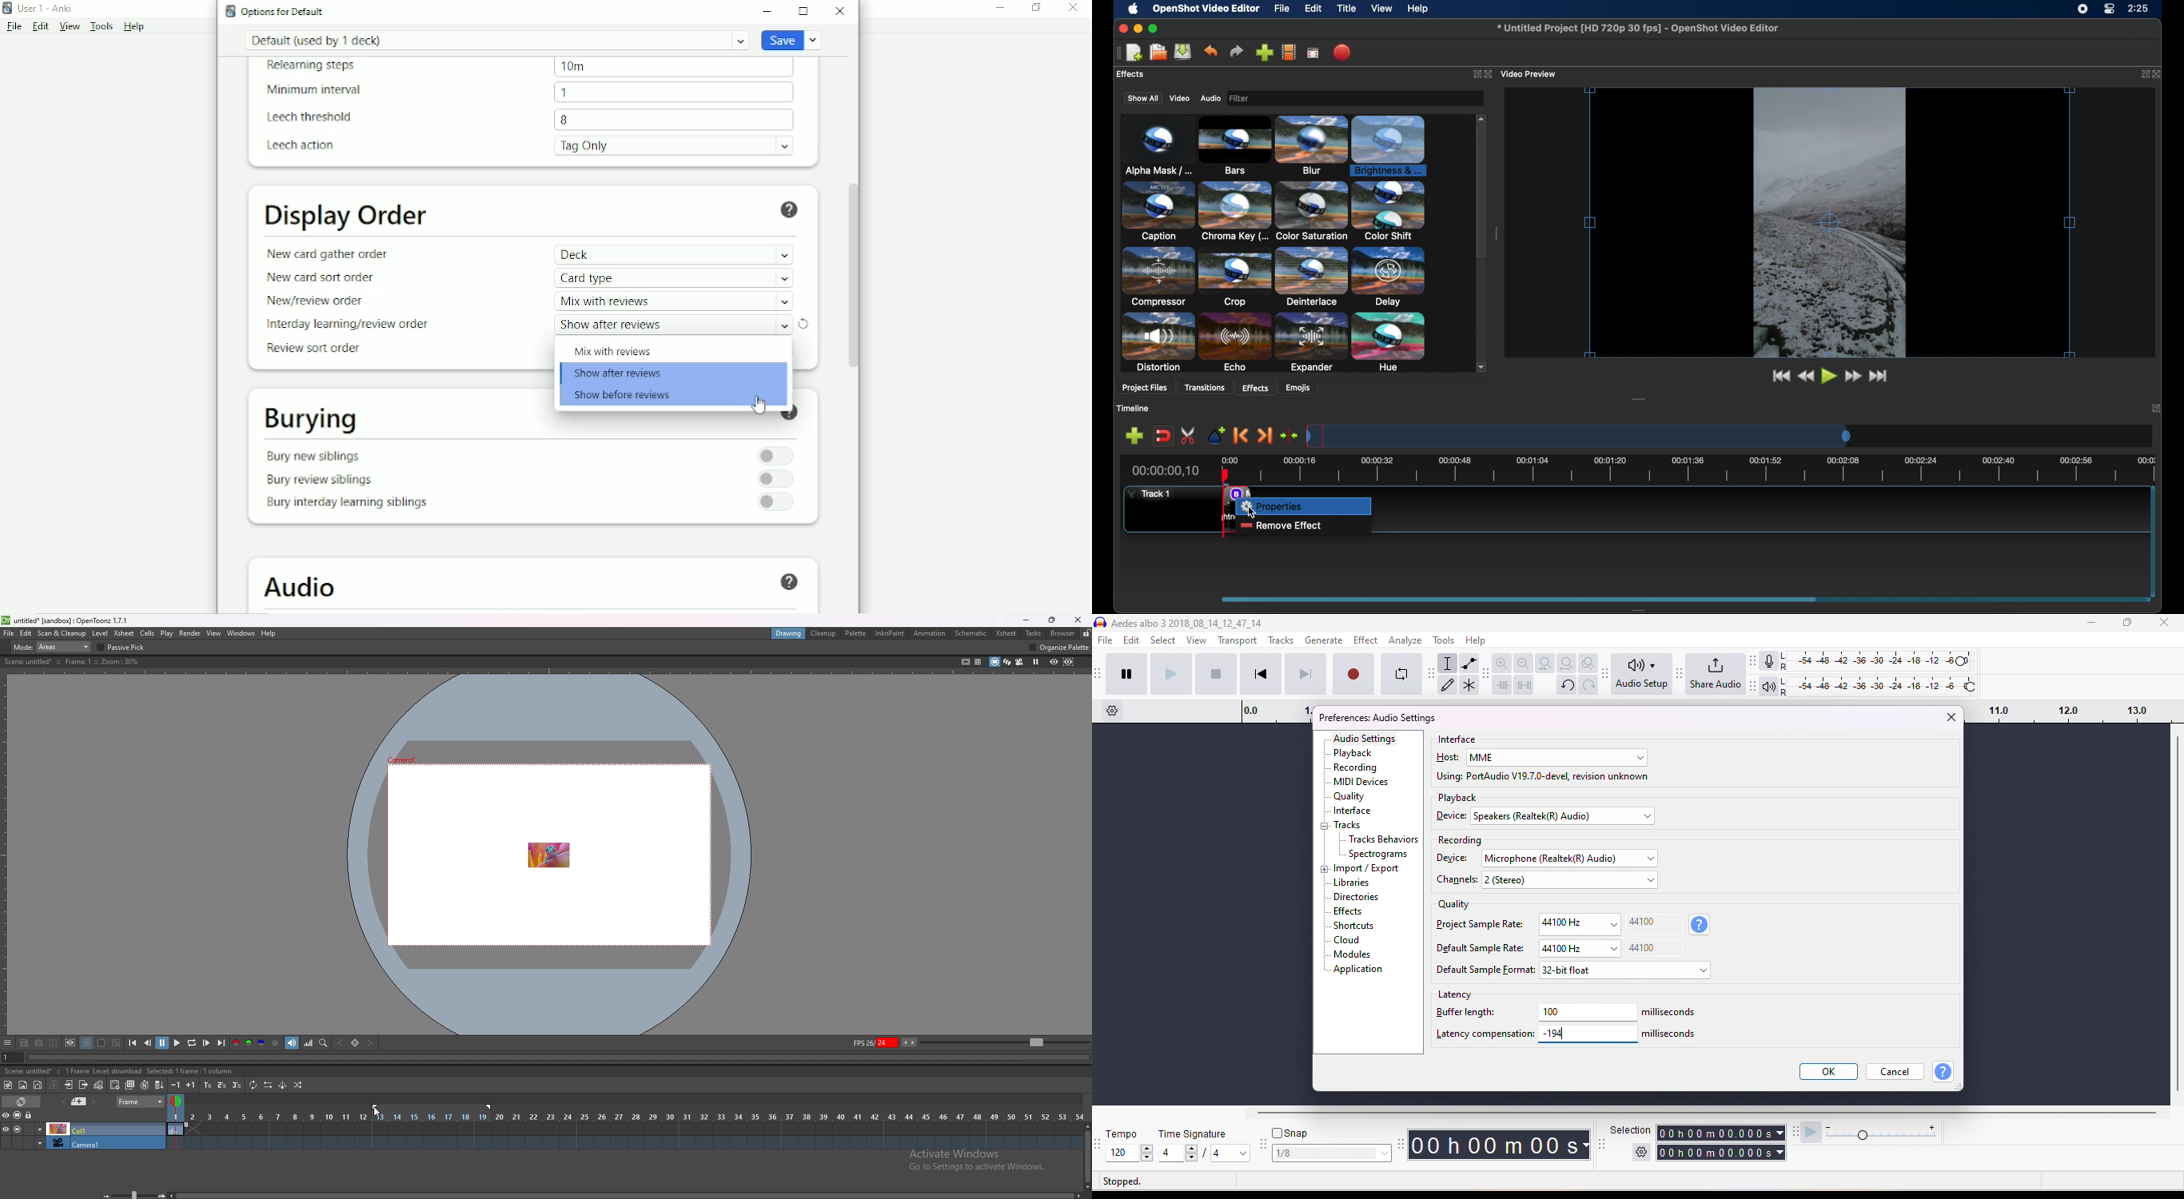 Image resolution: width=2184 pixels, height=1204 pixels. Describe the element at coordinates (674, 255) in the screenshot. I see `Deck -` at that location.